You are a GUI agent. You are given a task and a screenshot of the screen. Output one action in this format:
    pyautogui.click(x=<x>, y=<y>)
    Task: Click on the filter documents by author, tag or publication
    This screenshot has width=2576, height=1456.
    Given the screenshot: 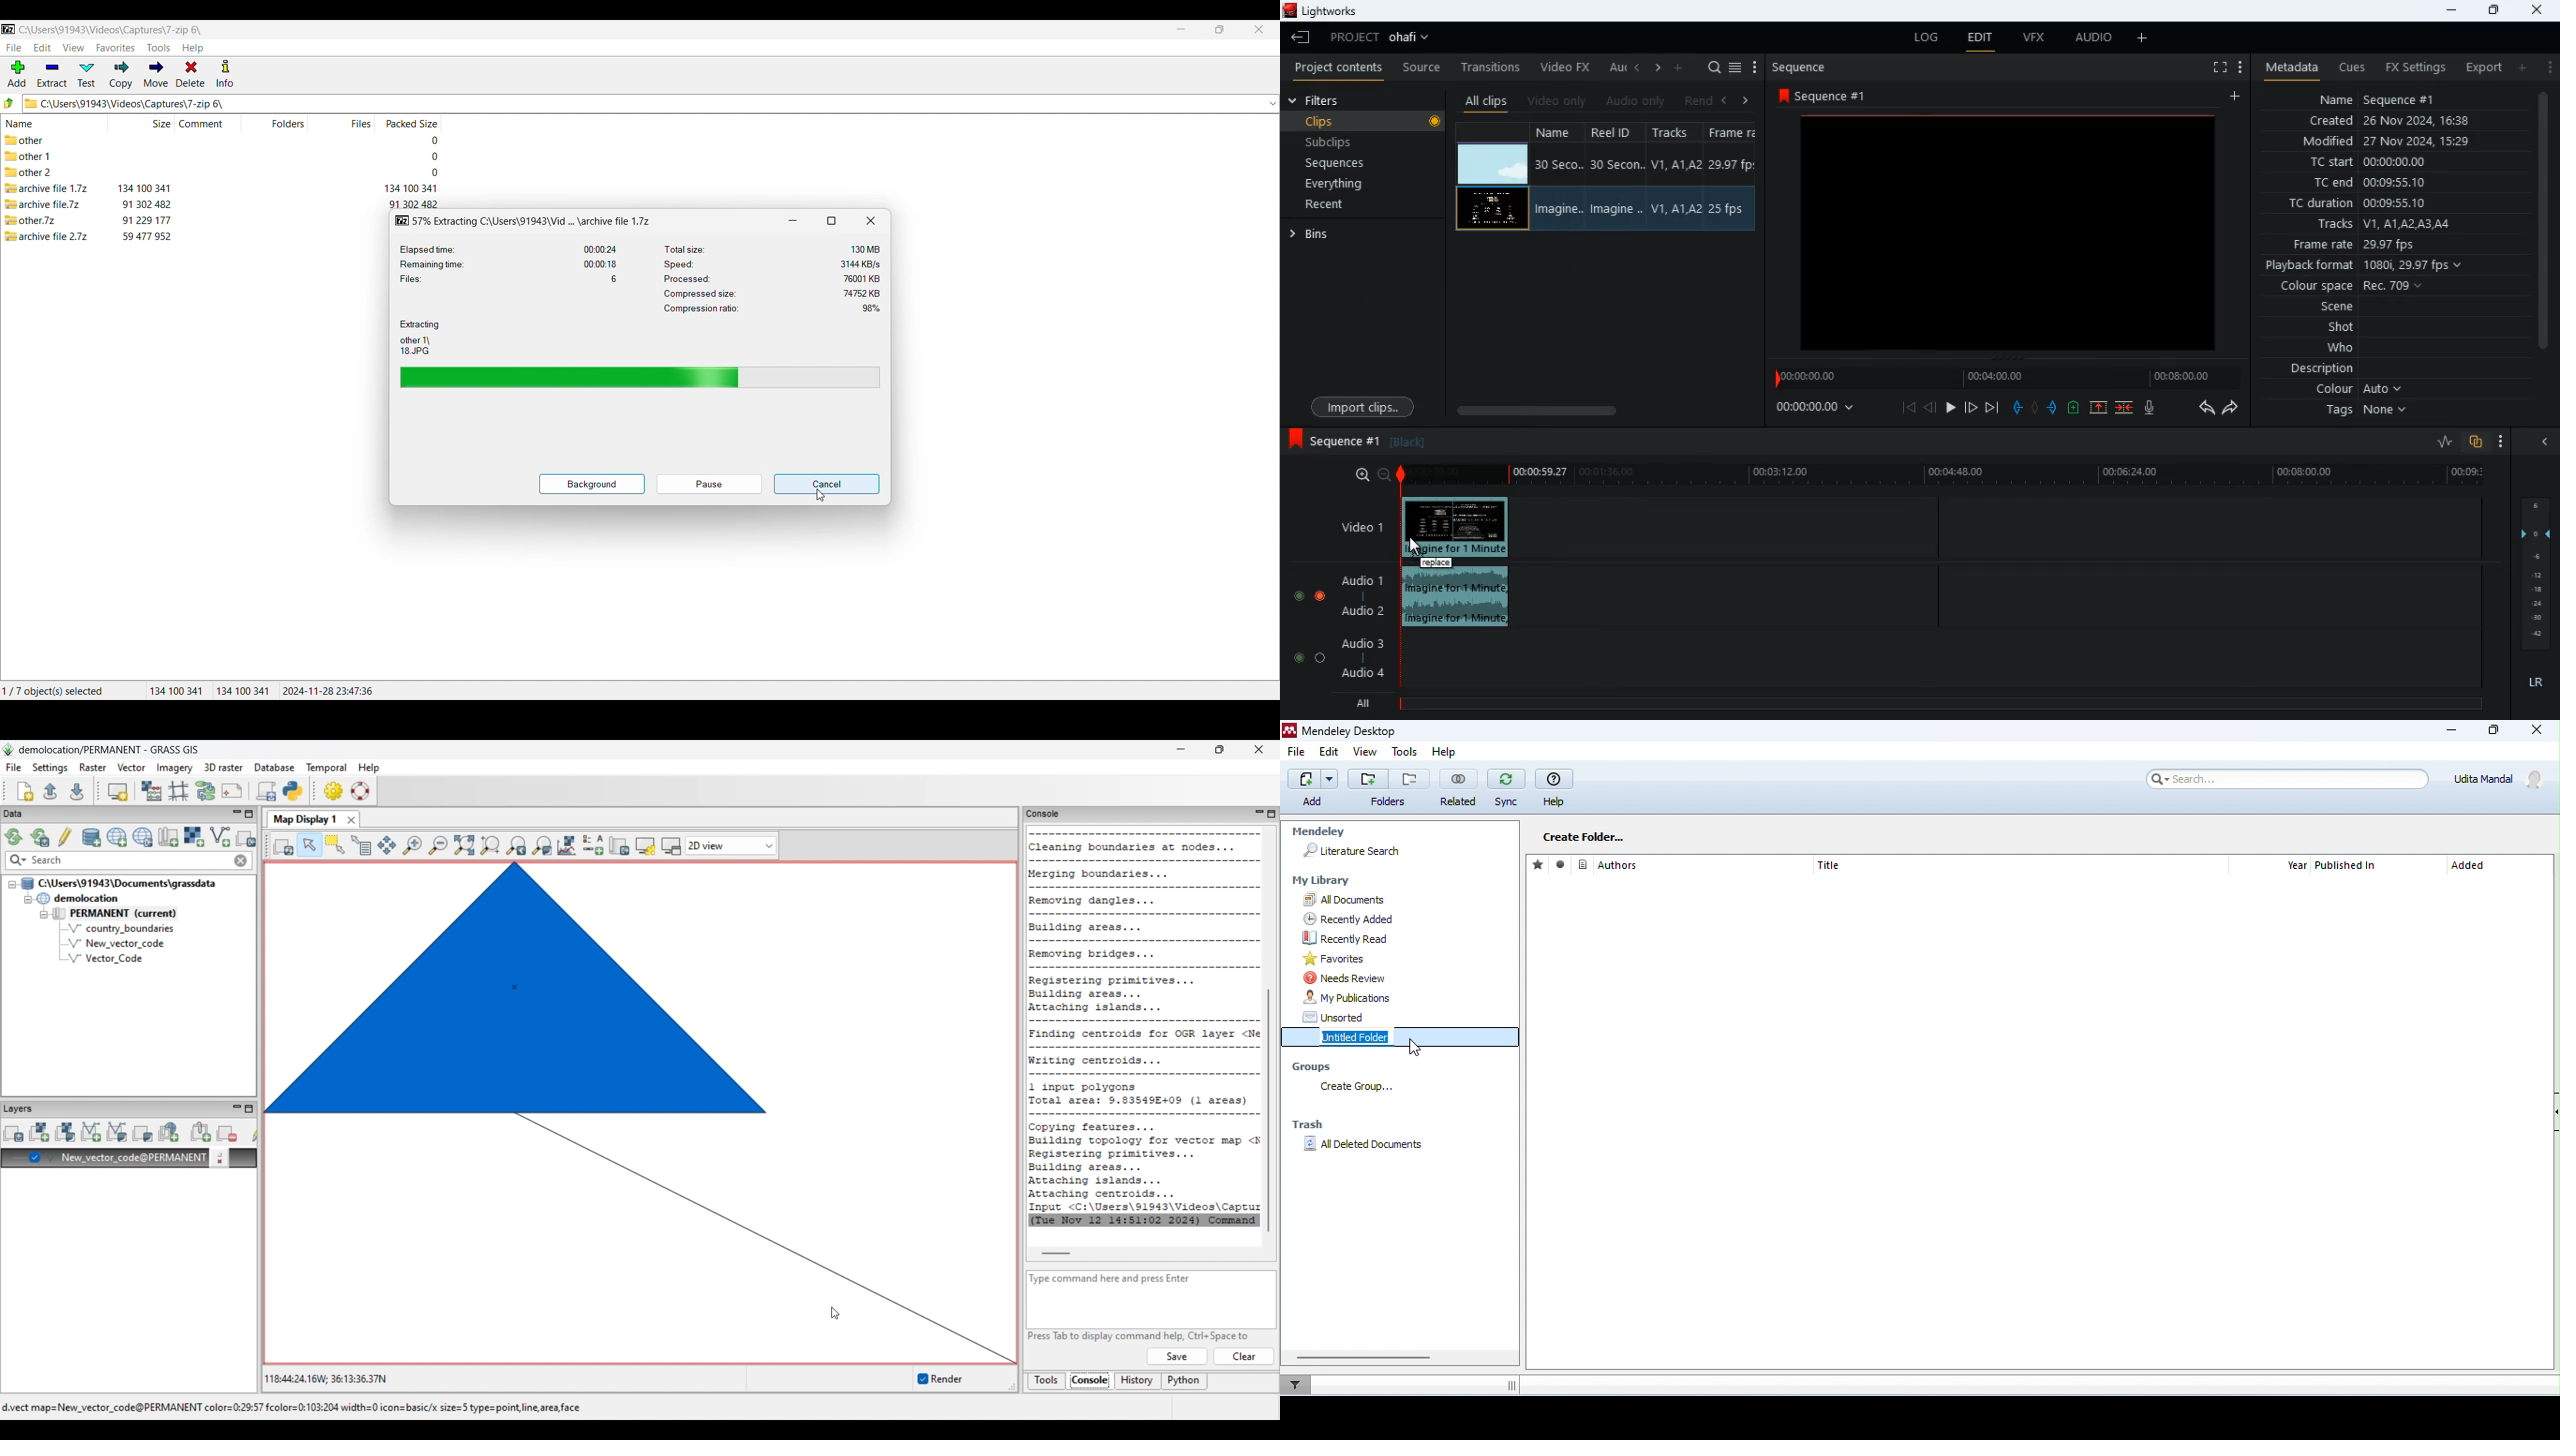 What is the action you would take?
    pyautogui.click(x=1301, y=1383)
    